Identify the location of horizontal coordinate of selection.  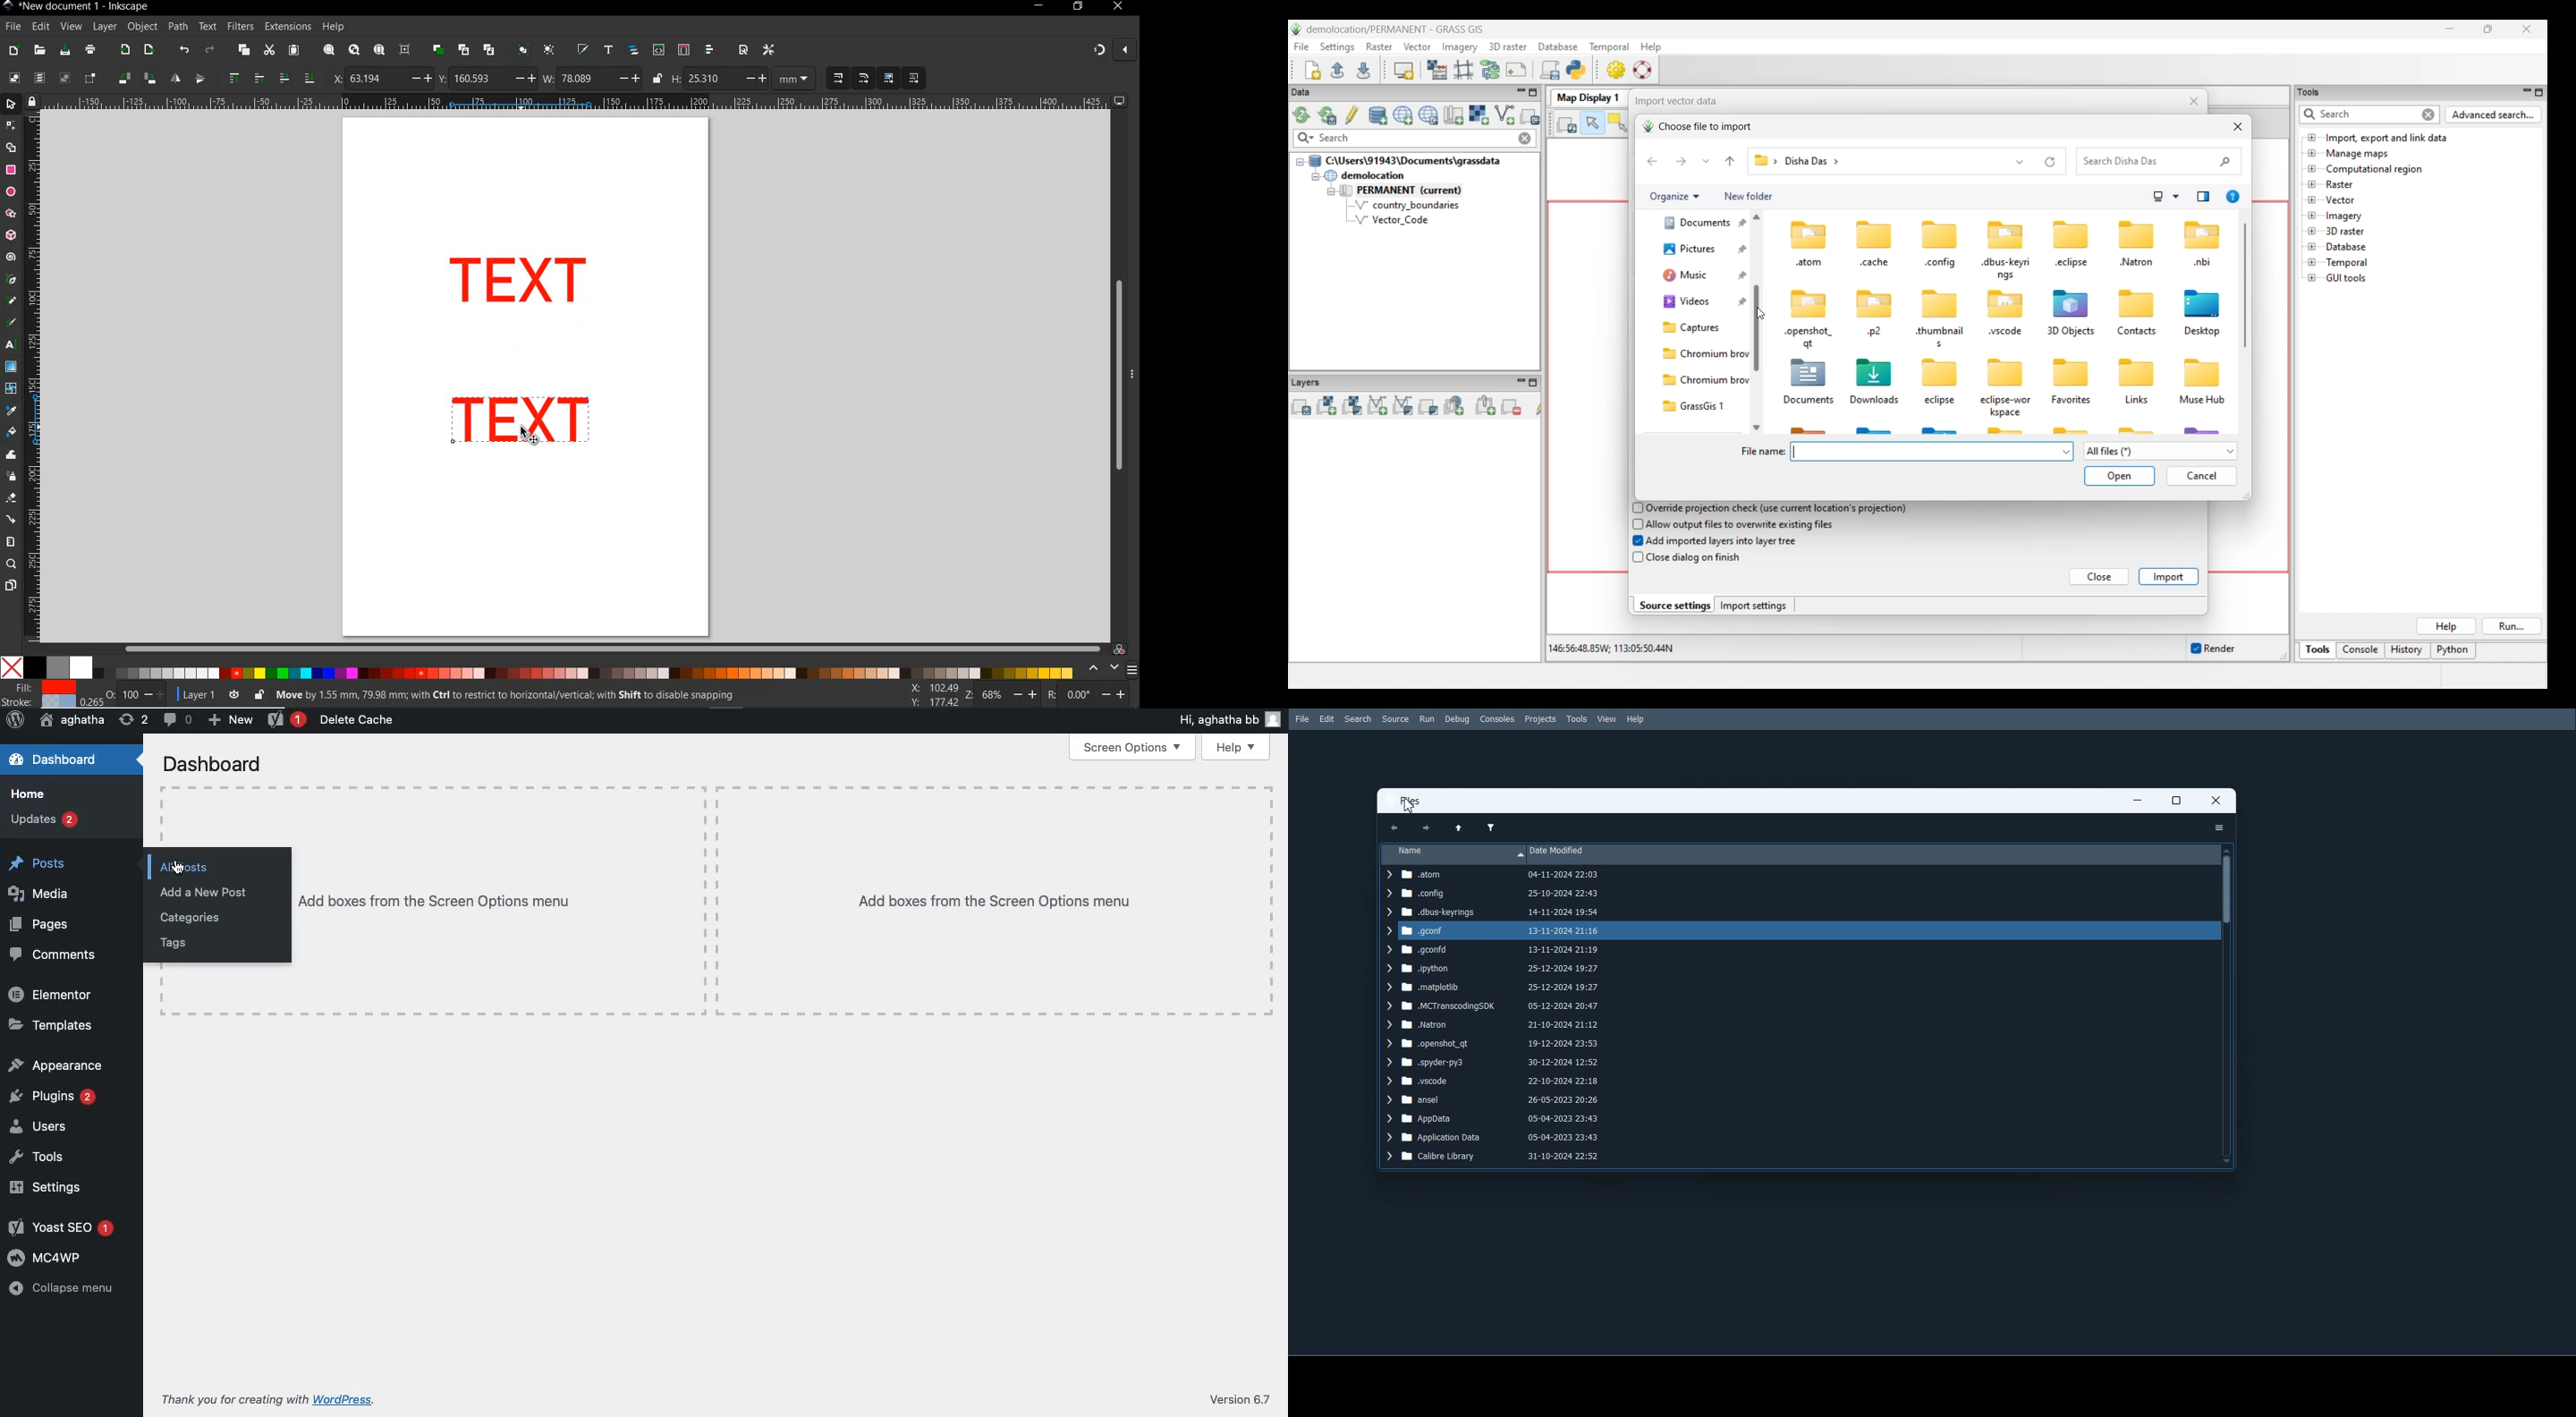
(380, 77).